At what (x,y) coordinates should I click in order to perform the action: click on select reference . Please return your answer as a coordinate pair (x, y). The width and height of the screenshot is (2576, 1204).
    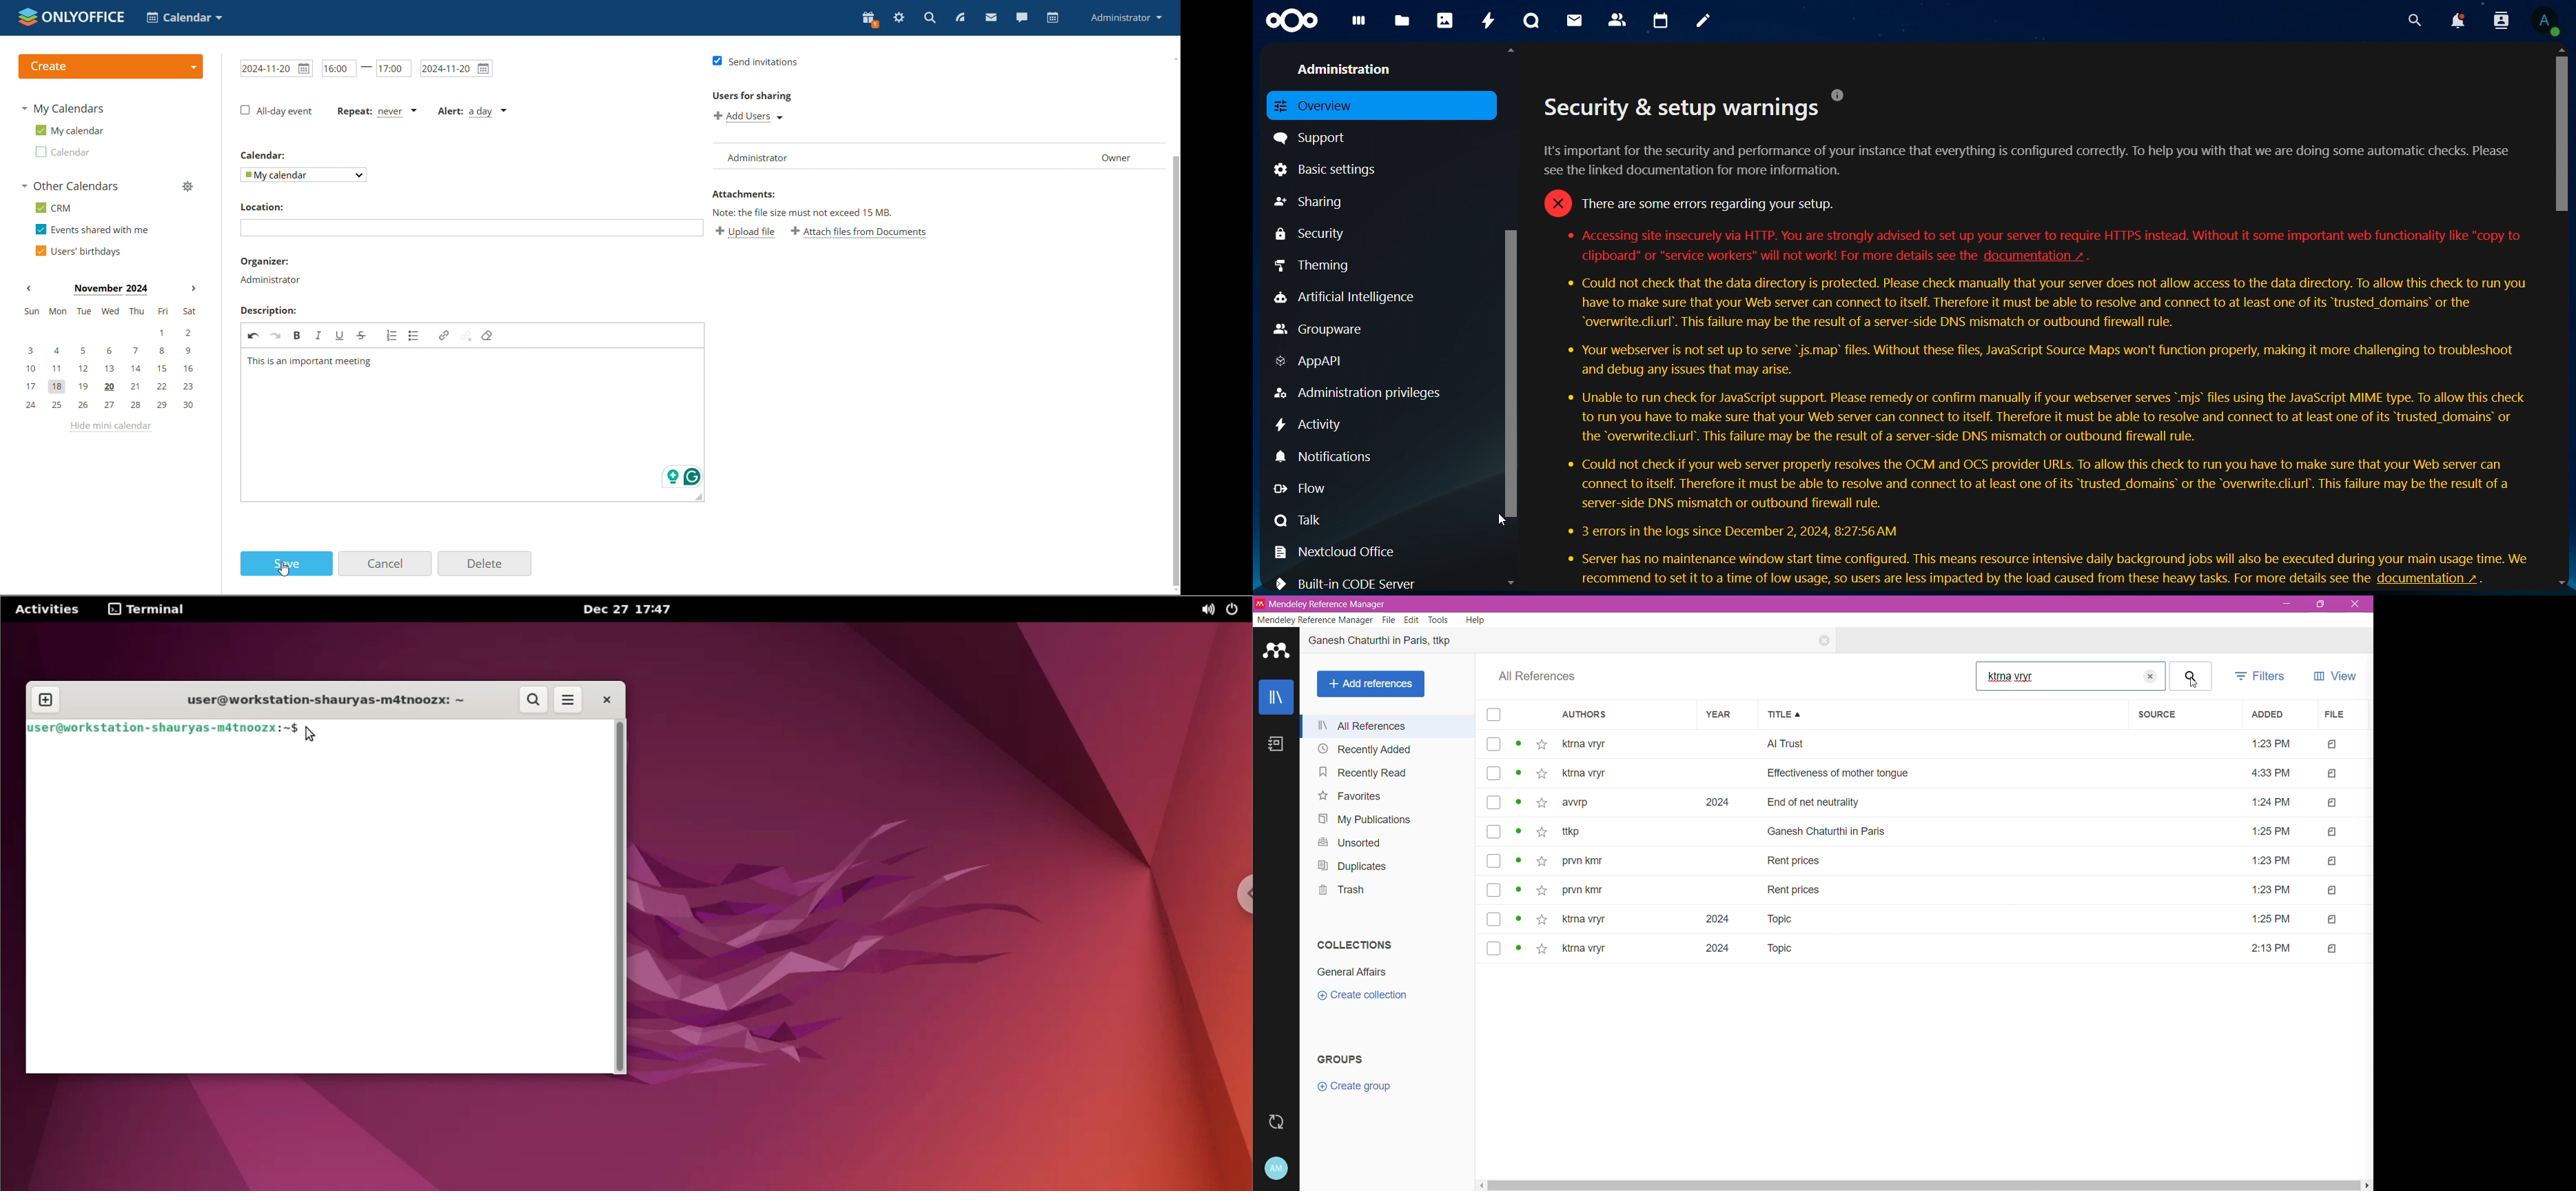
    Looking at the image, I should click on (1495, 948).